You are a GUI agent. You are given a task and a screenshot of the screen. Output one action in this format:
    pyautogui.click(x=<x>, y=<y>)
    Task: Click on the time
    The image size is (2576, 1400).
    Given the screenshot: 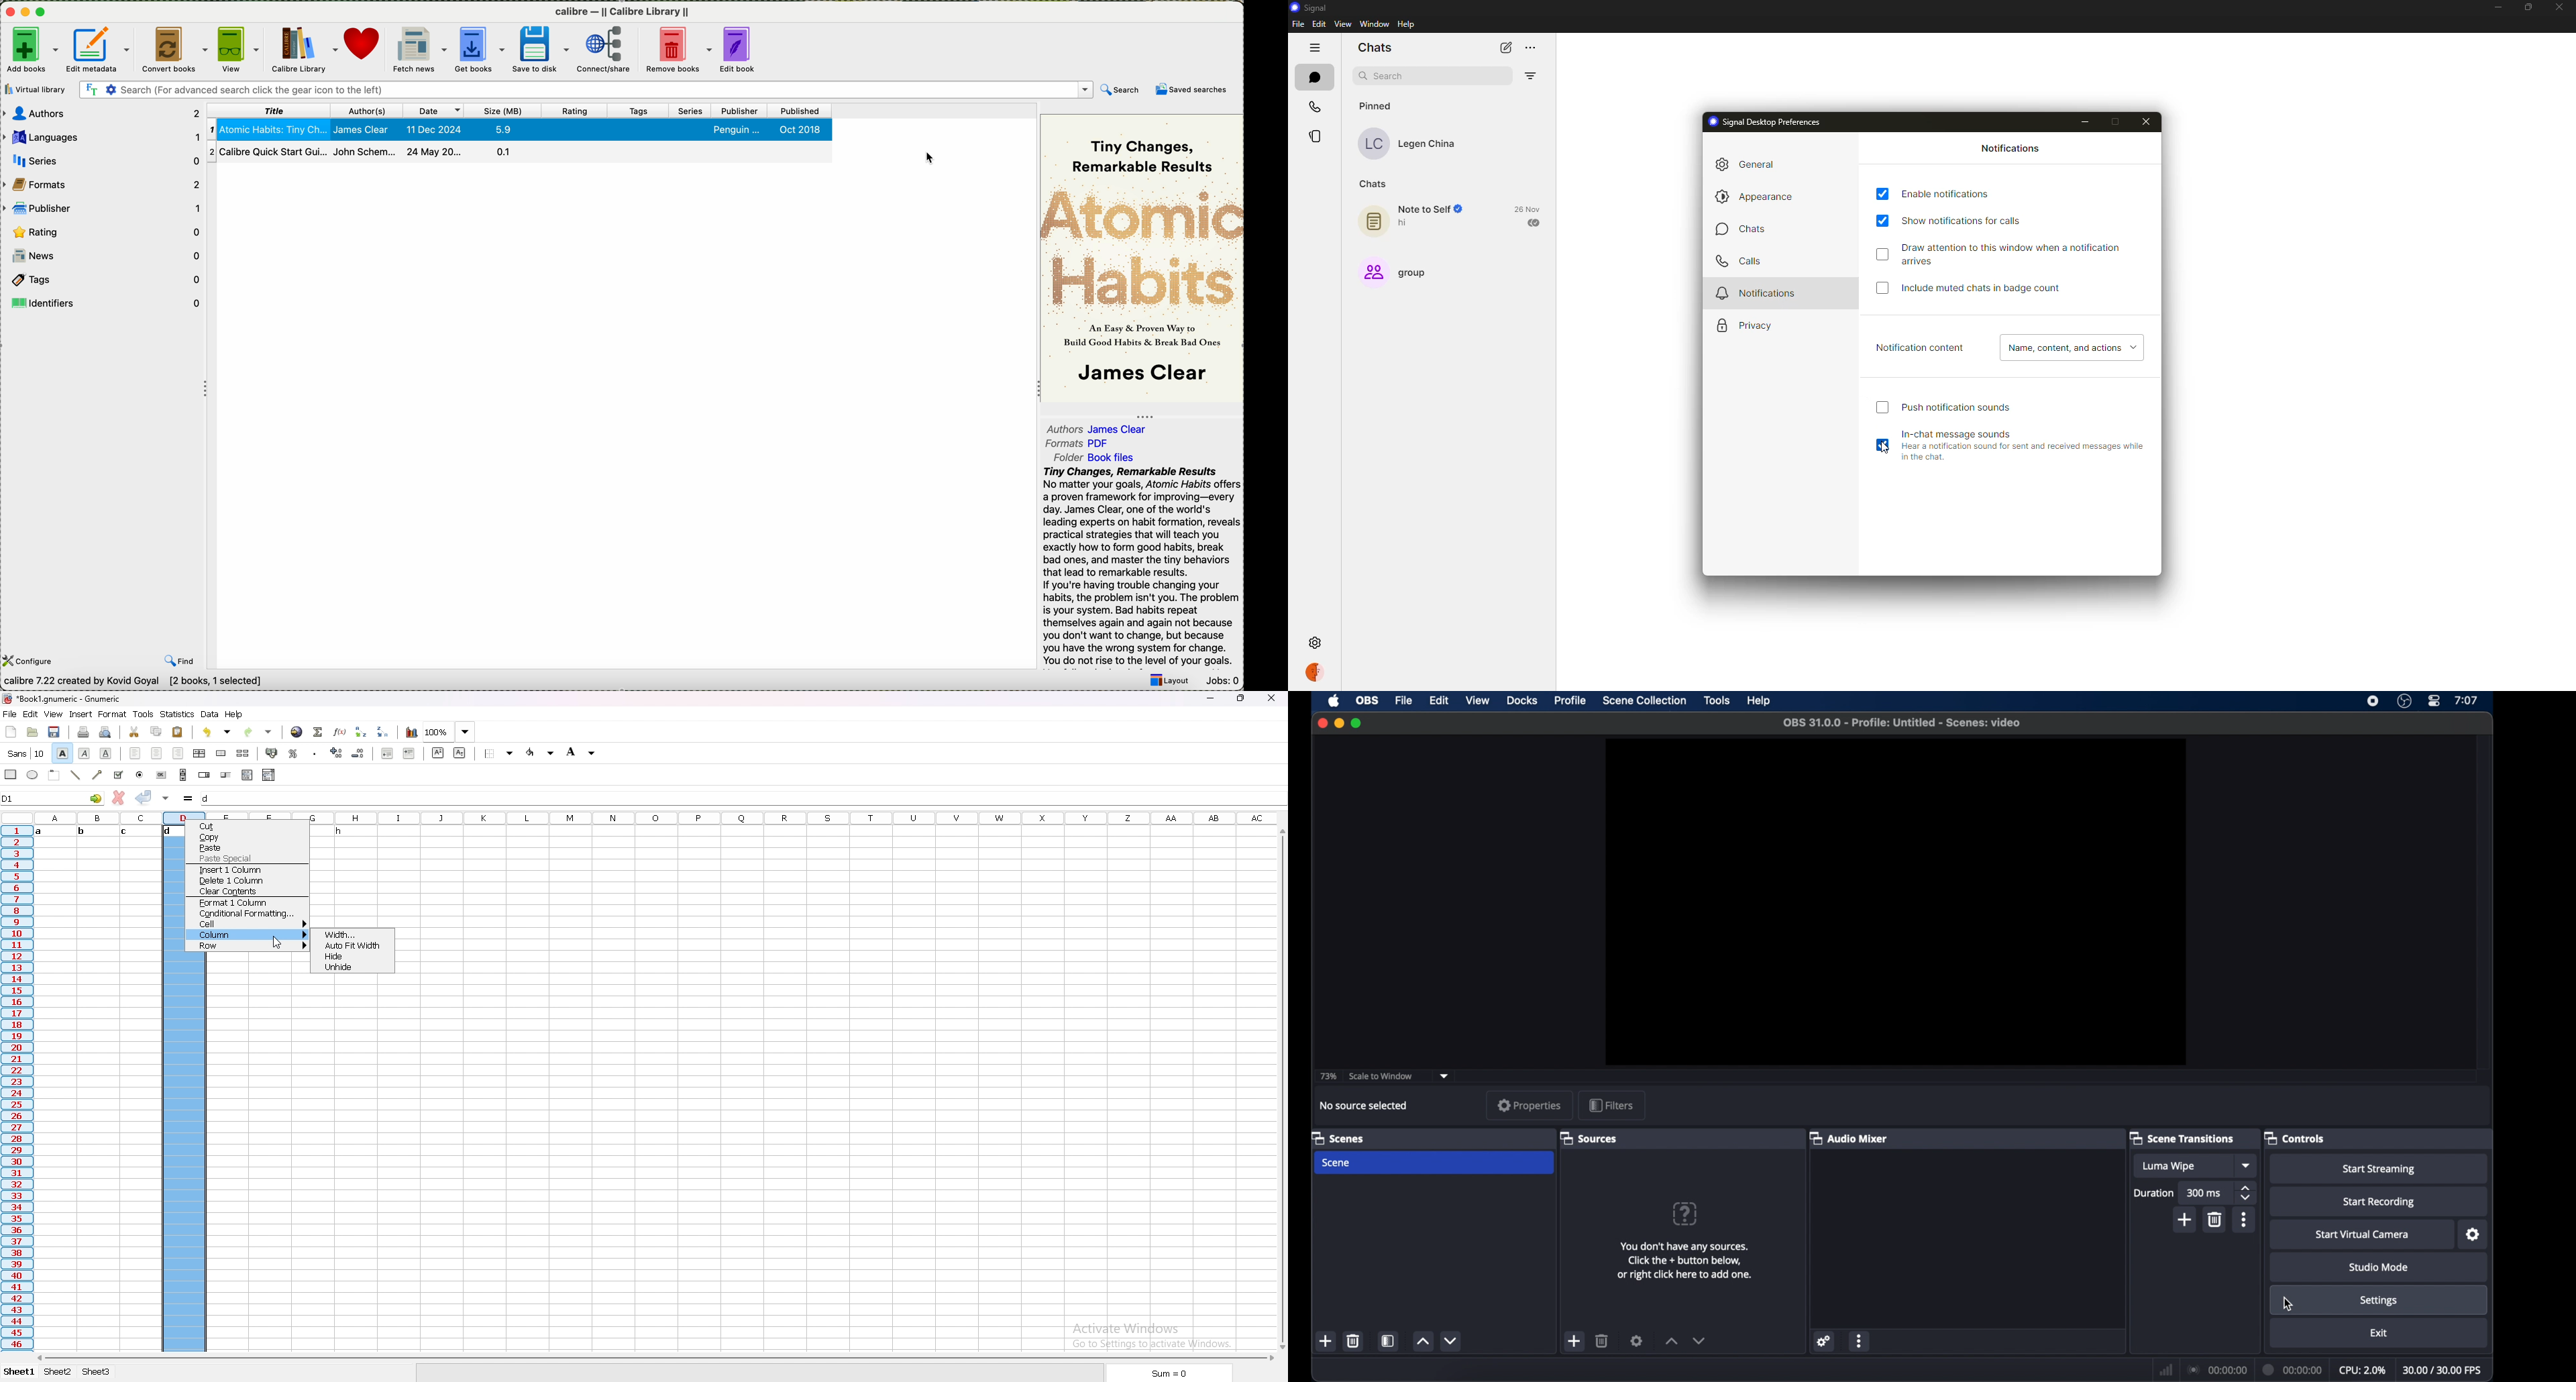 What is the action you would take?
    pyautogui.click(x=2466, y=700)
    